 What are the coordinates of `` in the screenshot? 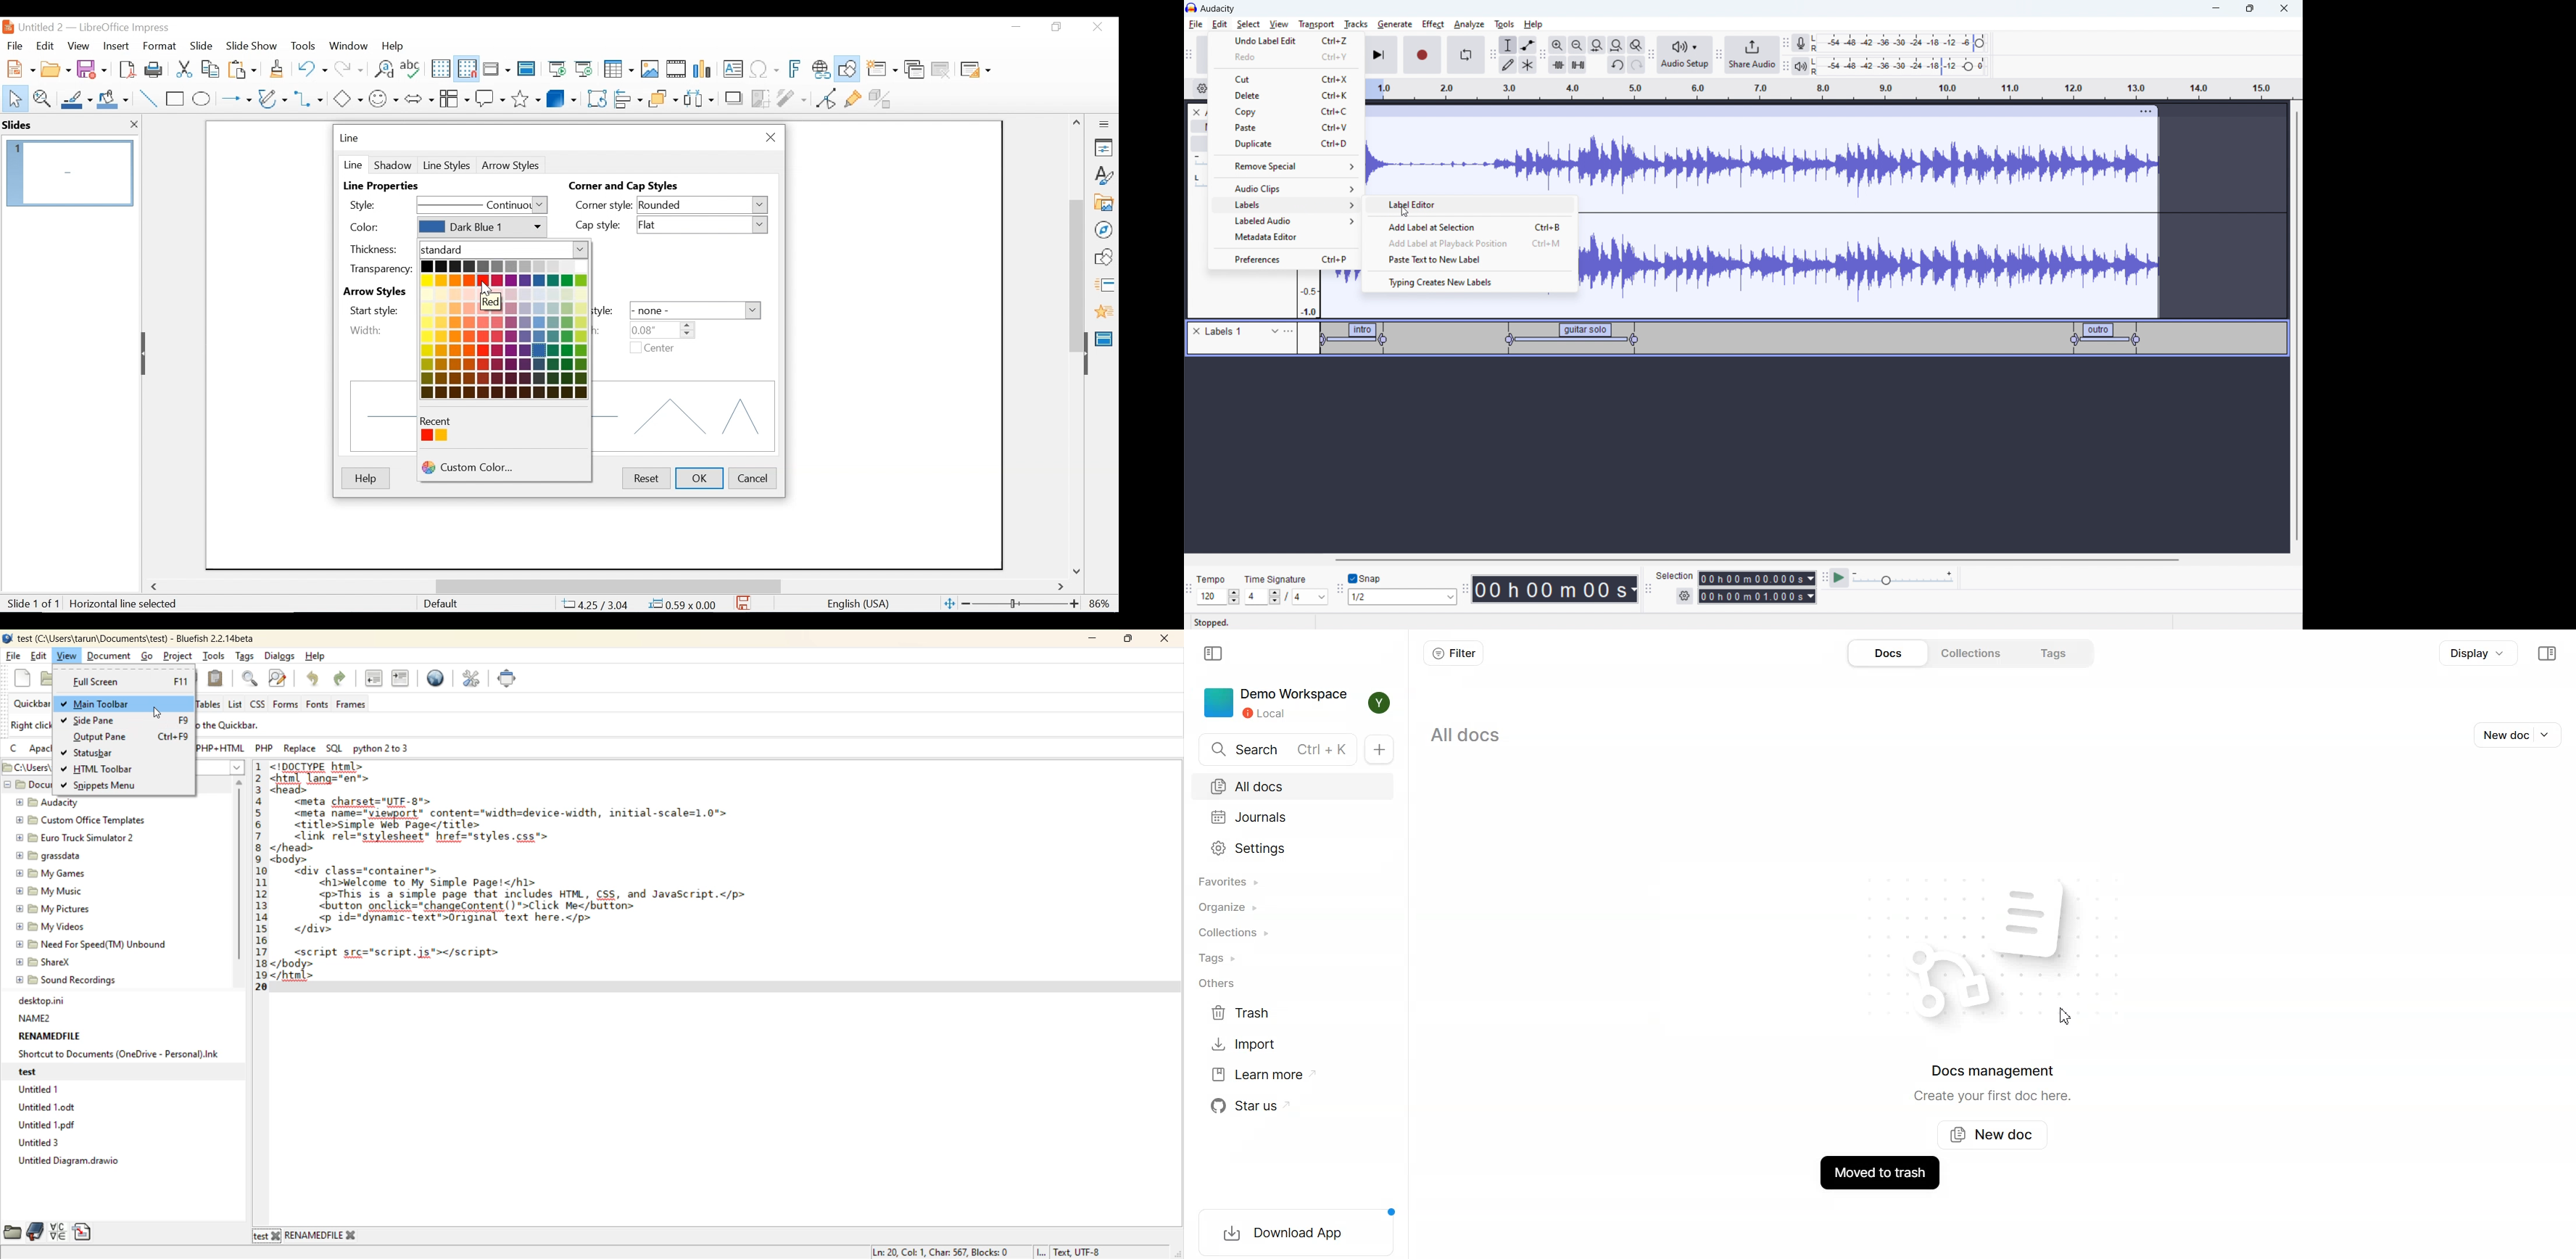 It's located at (274, 98).